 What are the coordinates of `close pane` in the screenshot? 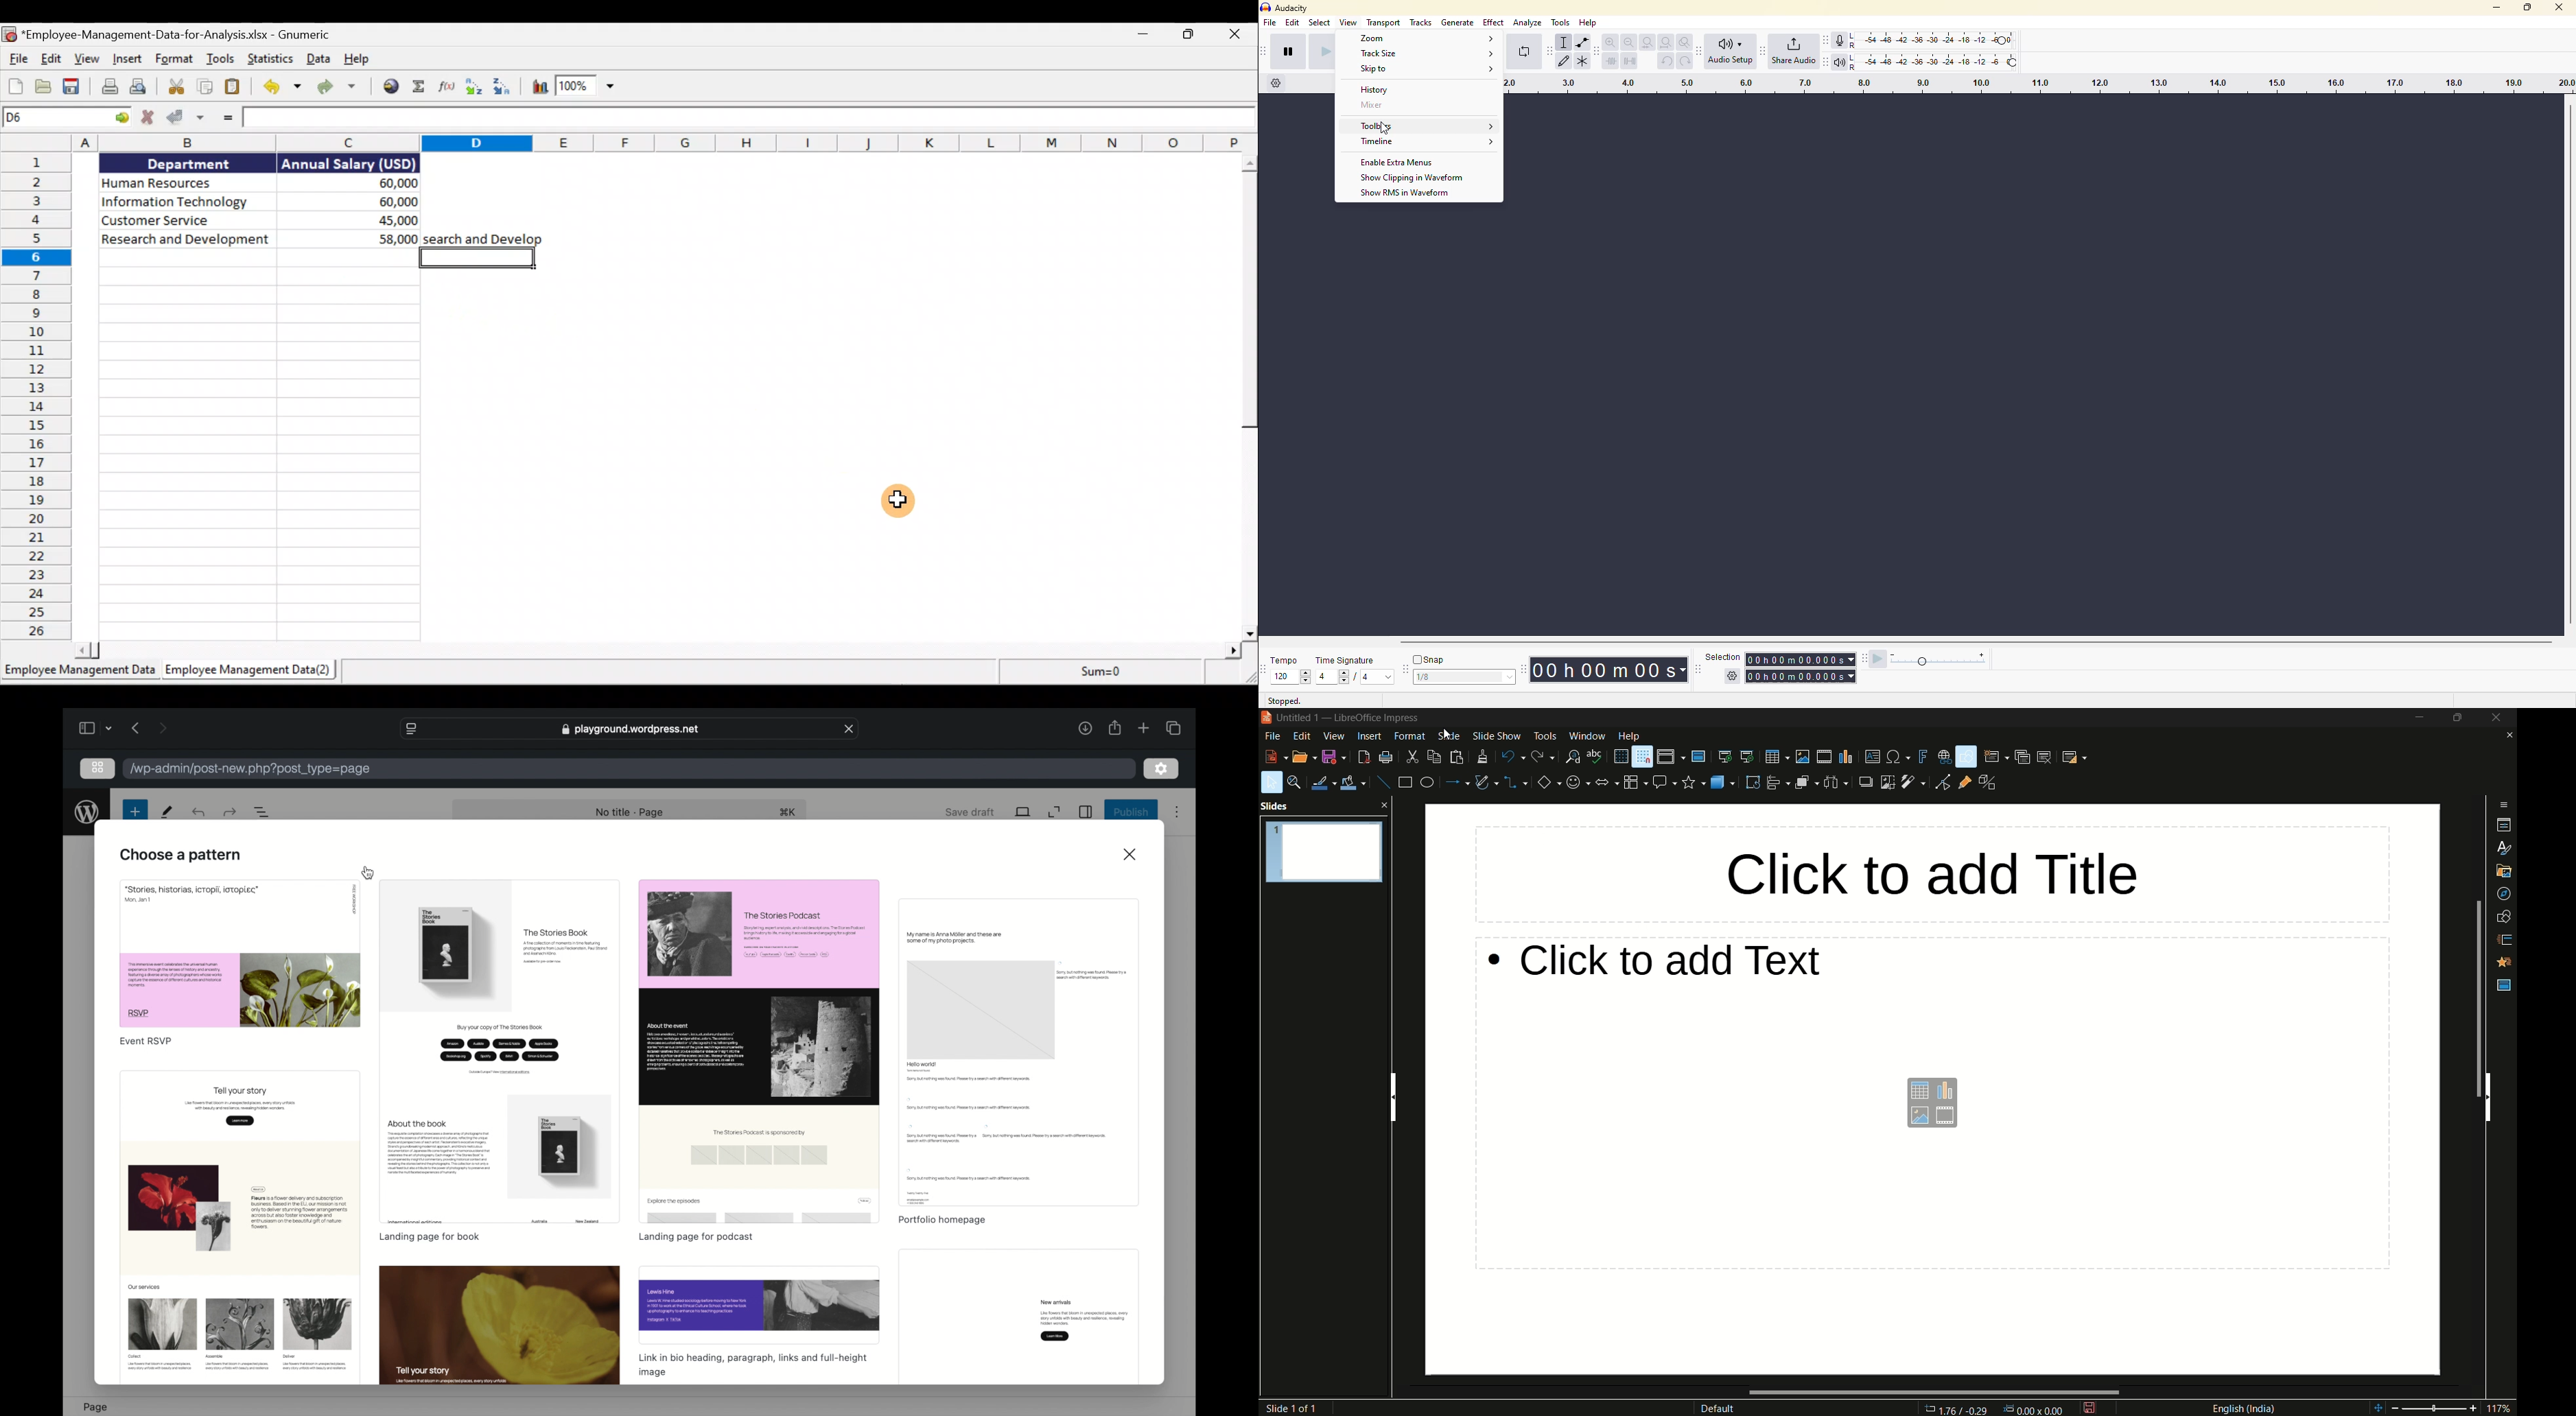 It's located at (1384, 806).